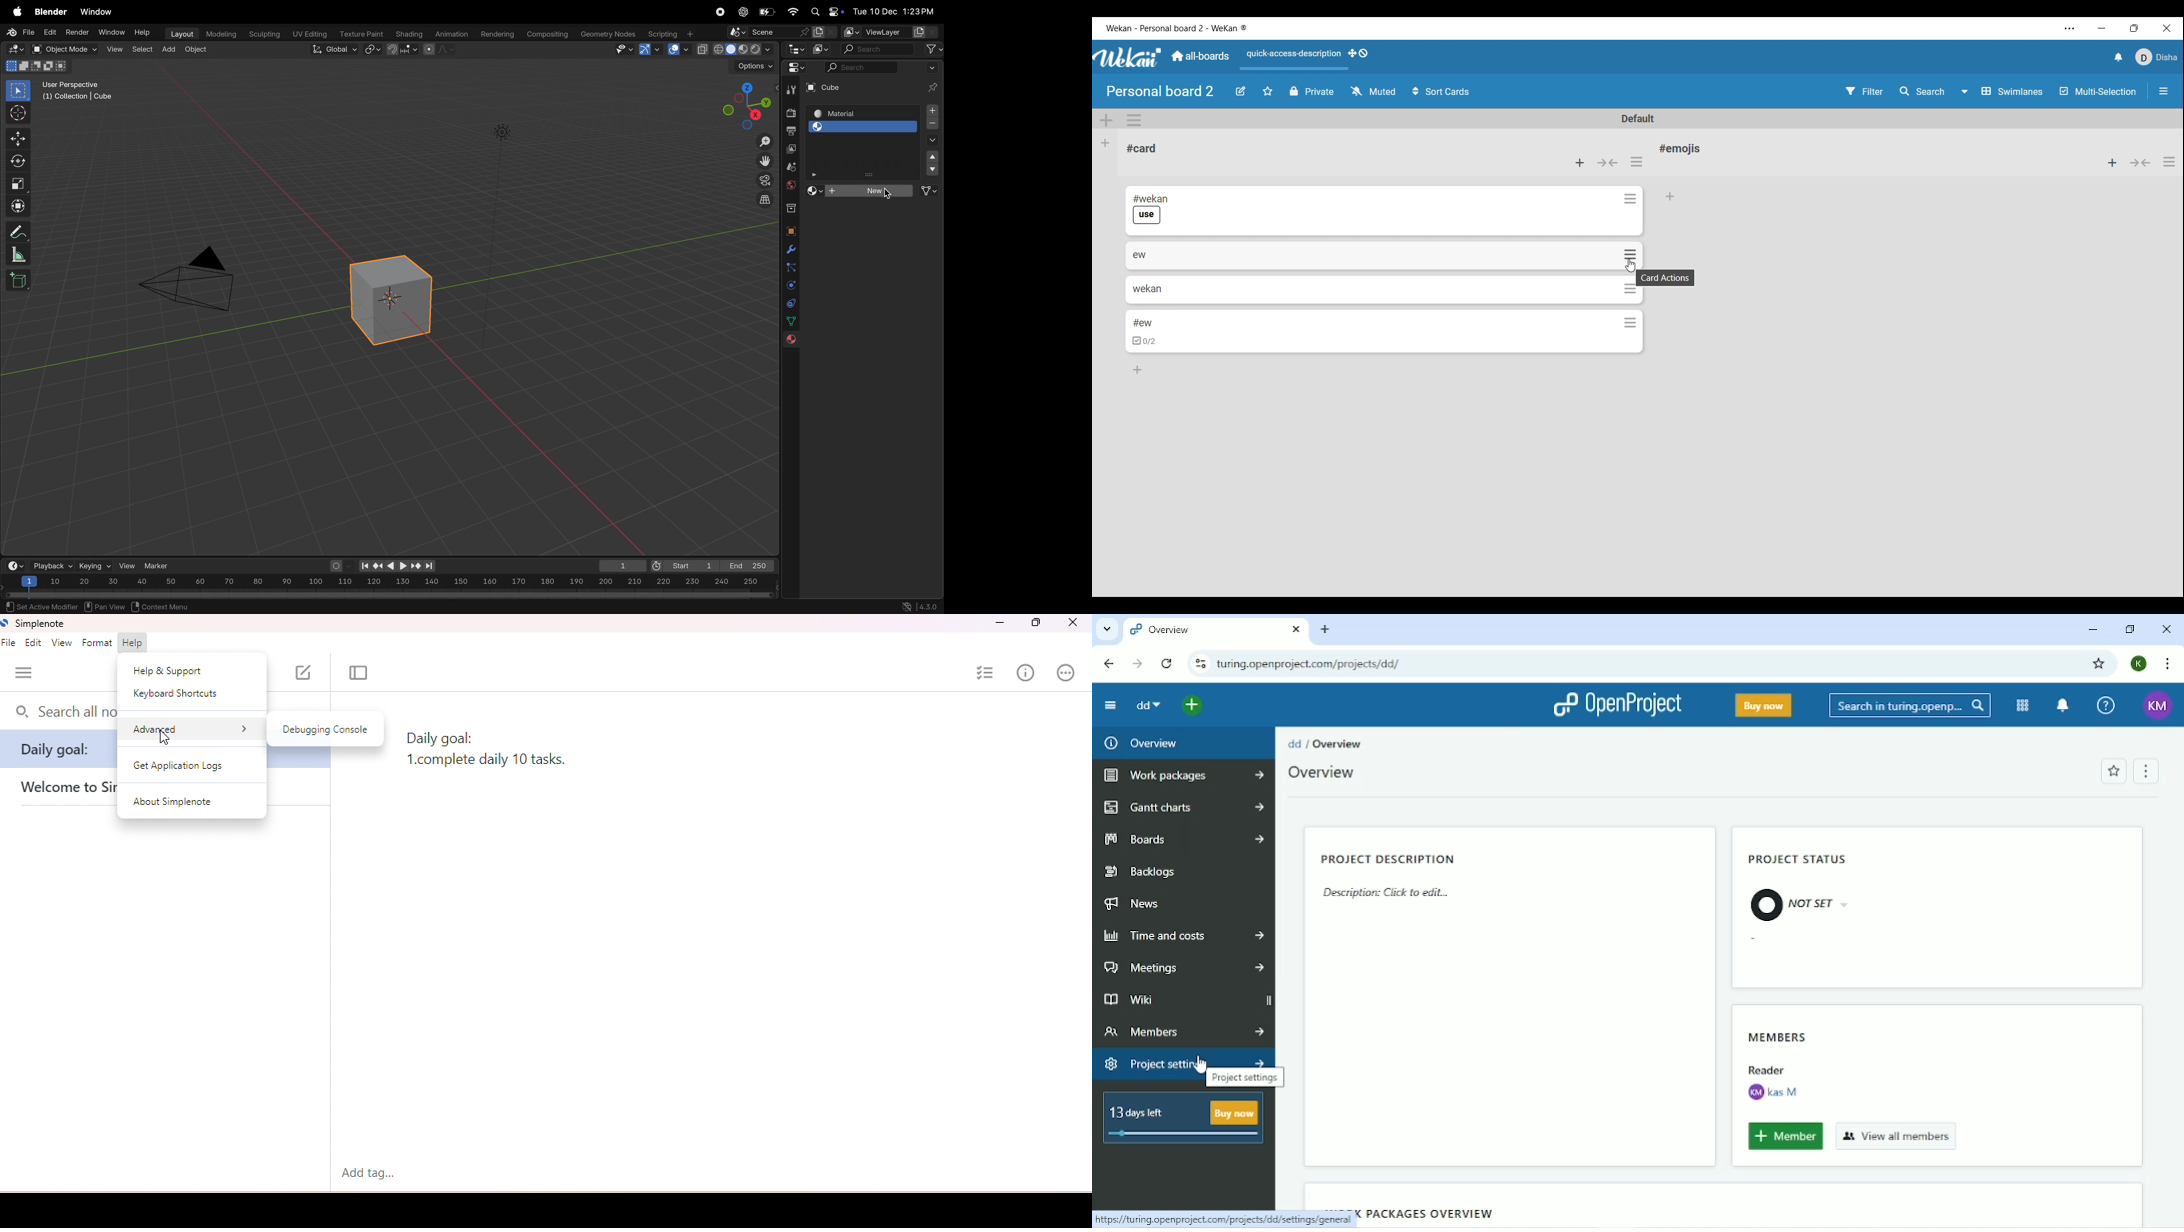 The width and height of the screenshot is (2184, 1232). Describe the element at coordinates (2135, 28) in the screenshot. I see `Show interface in a smaller tab` at that location.